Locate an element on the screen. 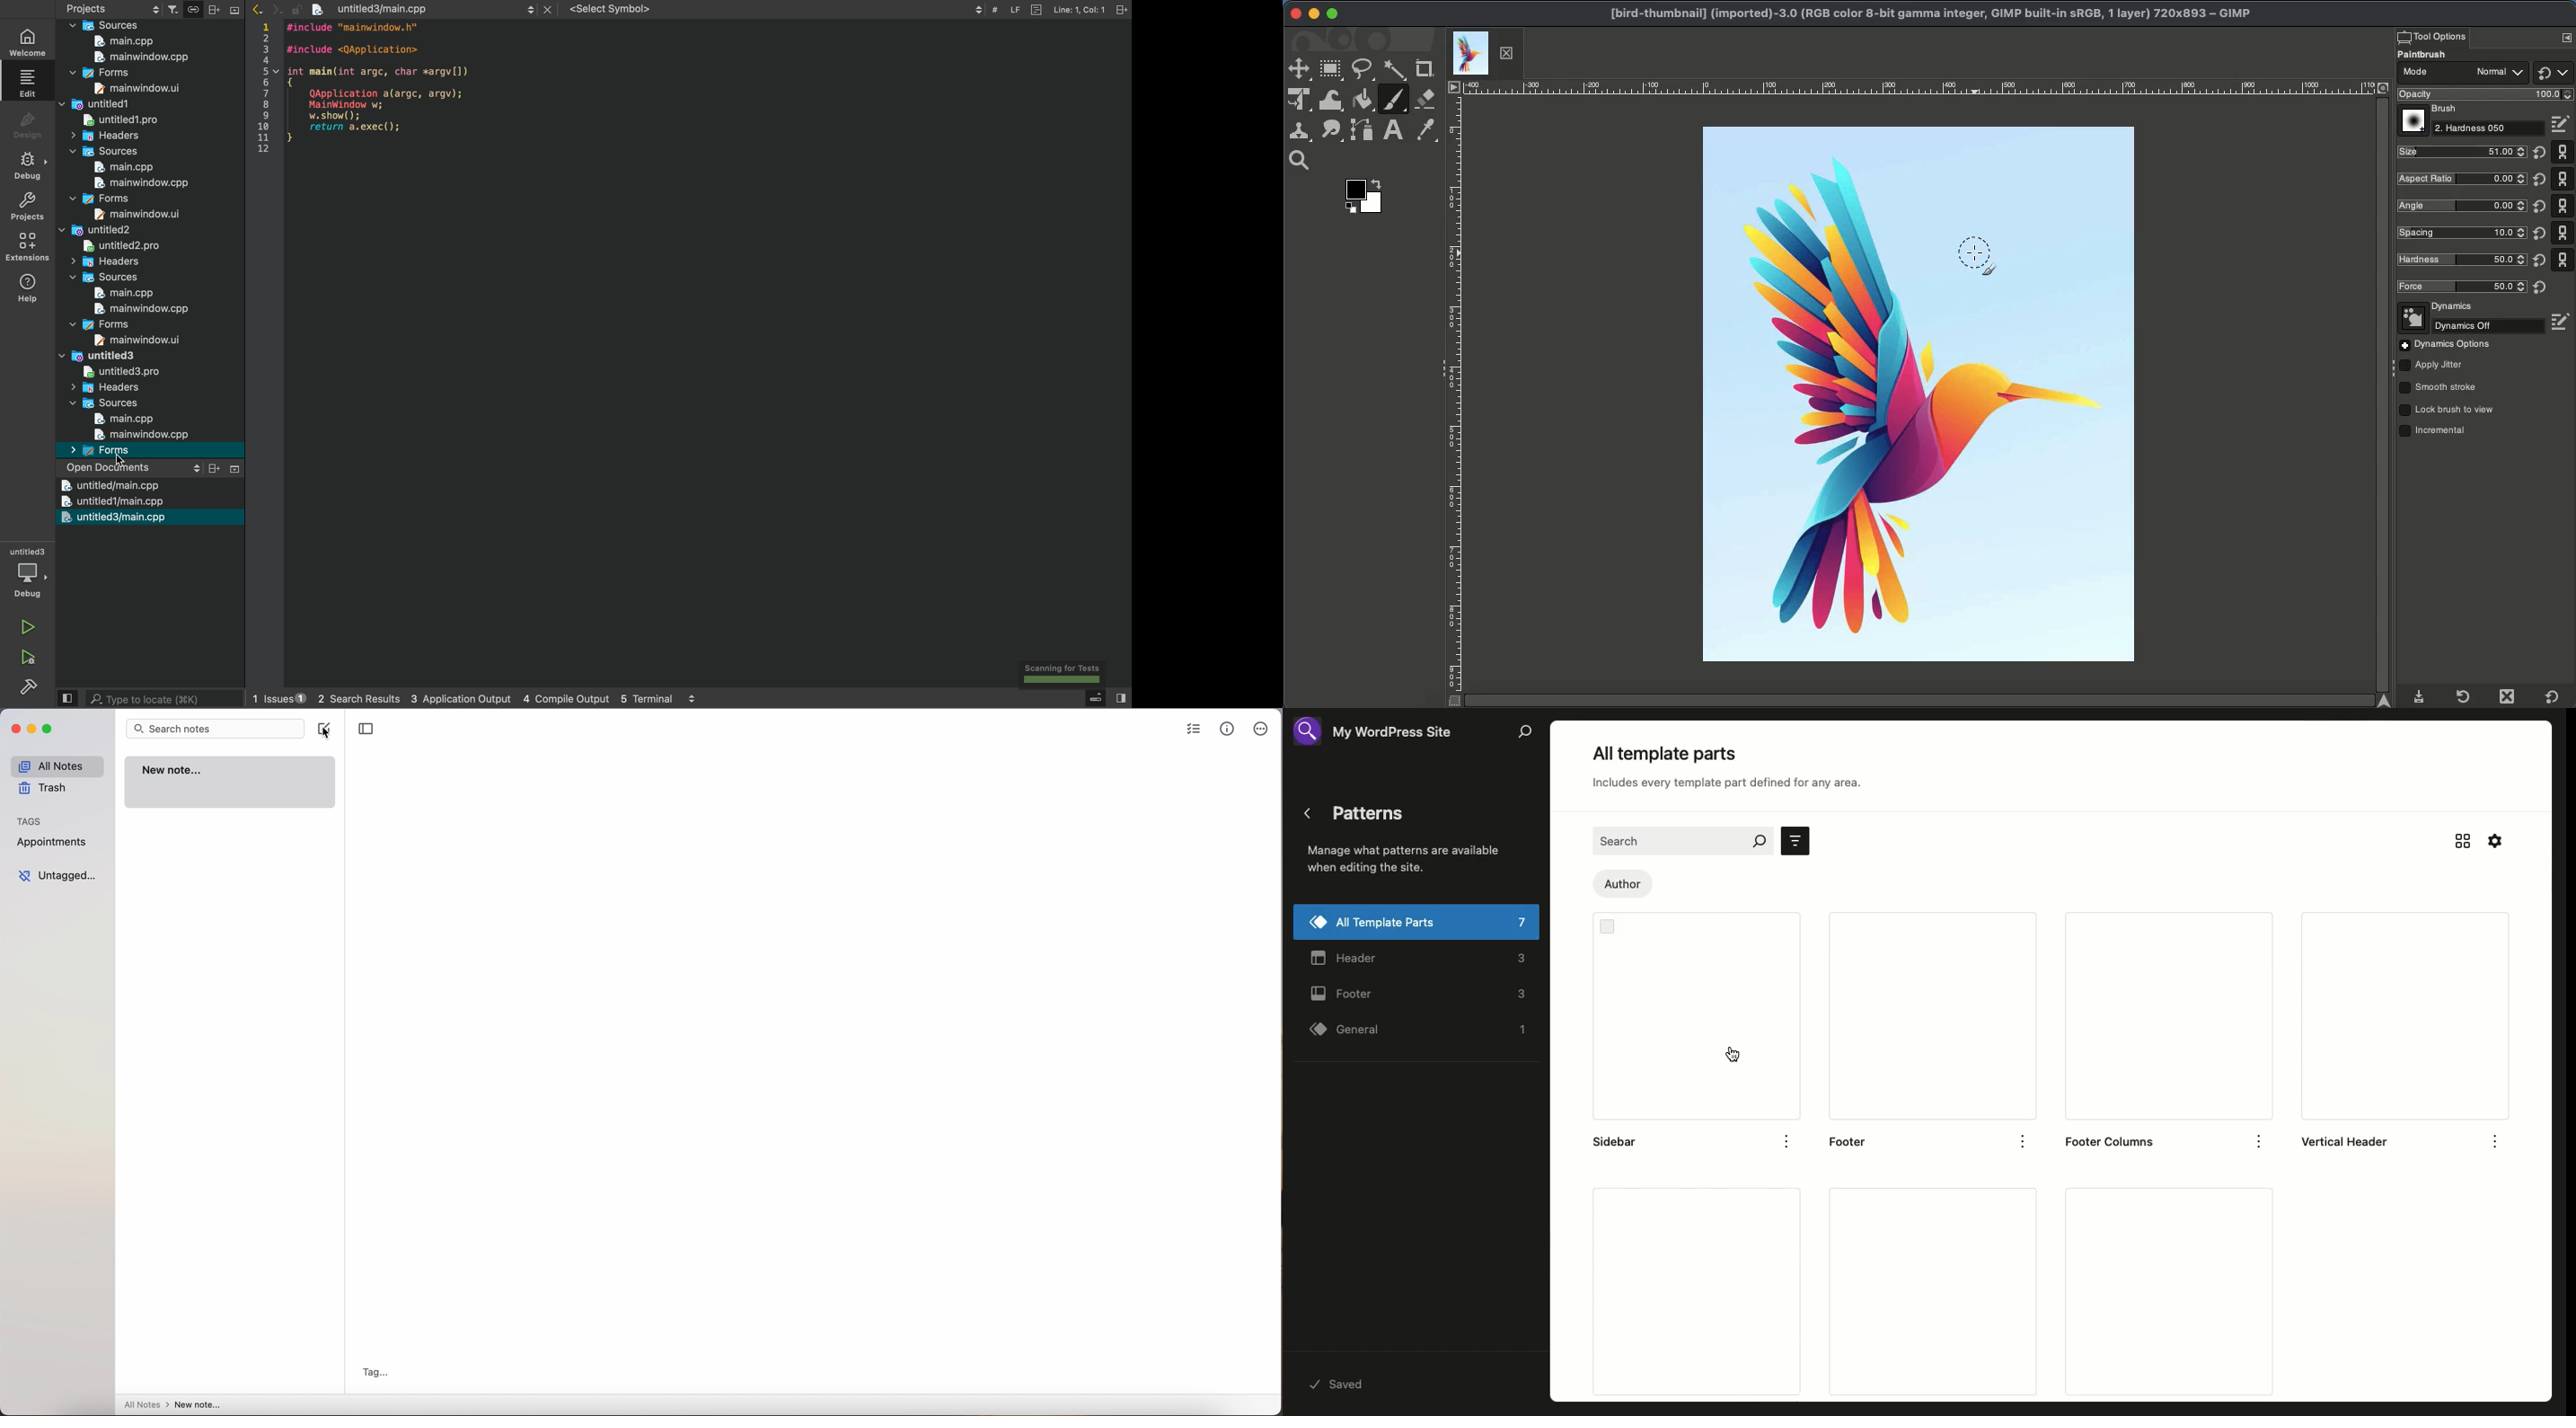 This screenshot has height=1428, width=2576. Untitled is located at coordinates (94, 356).